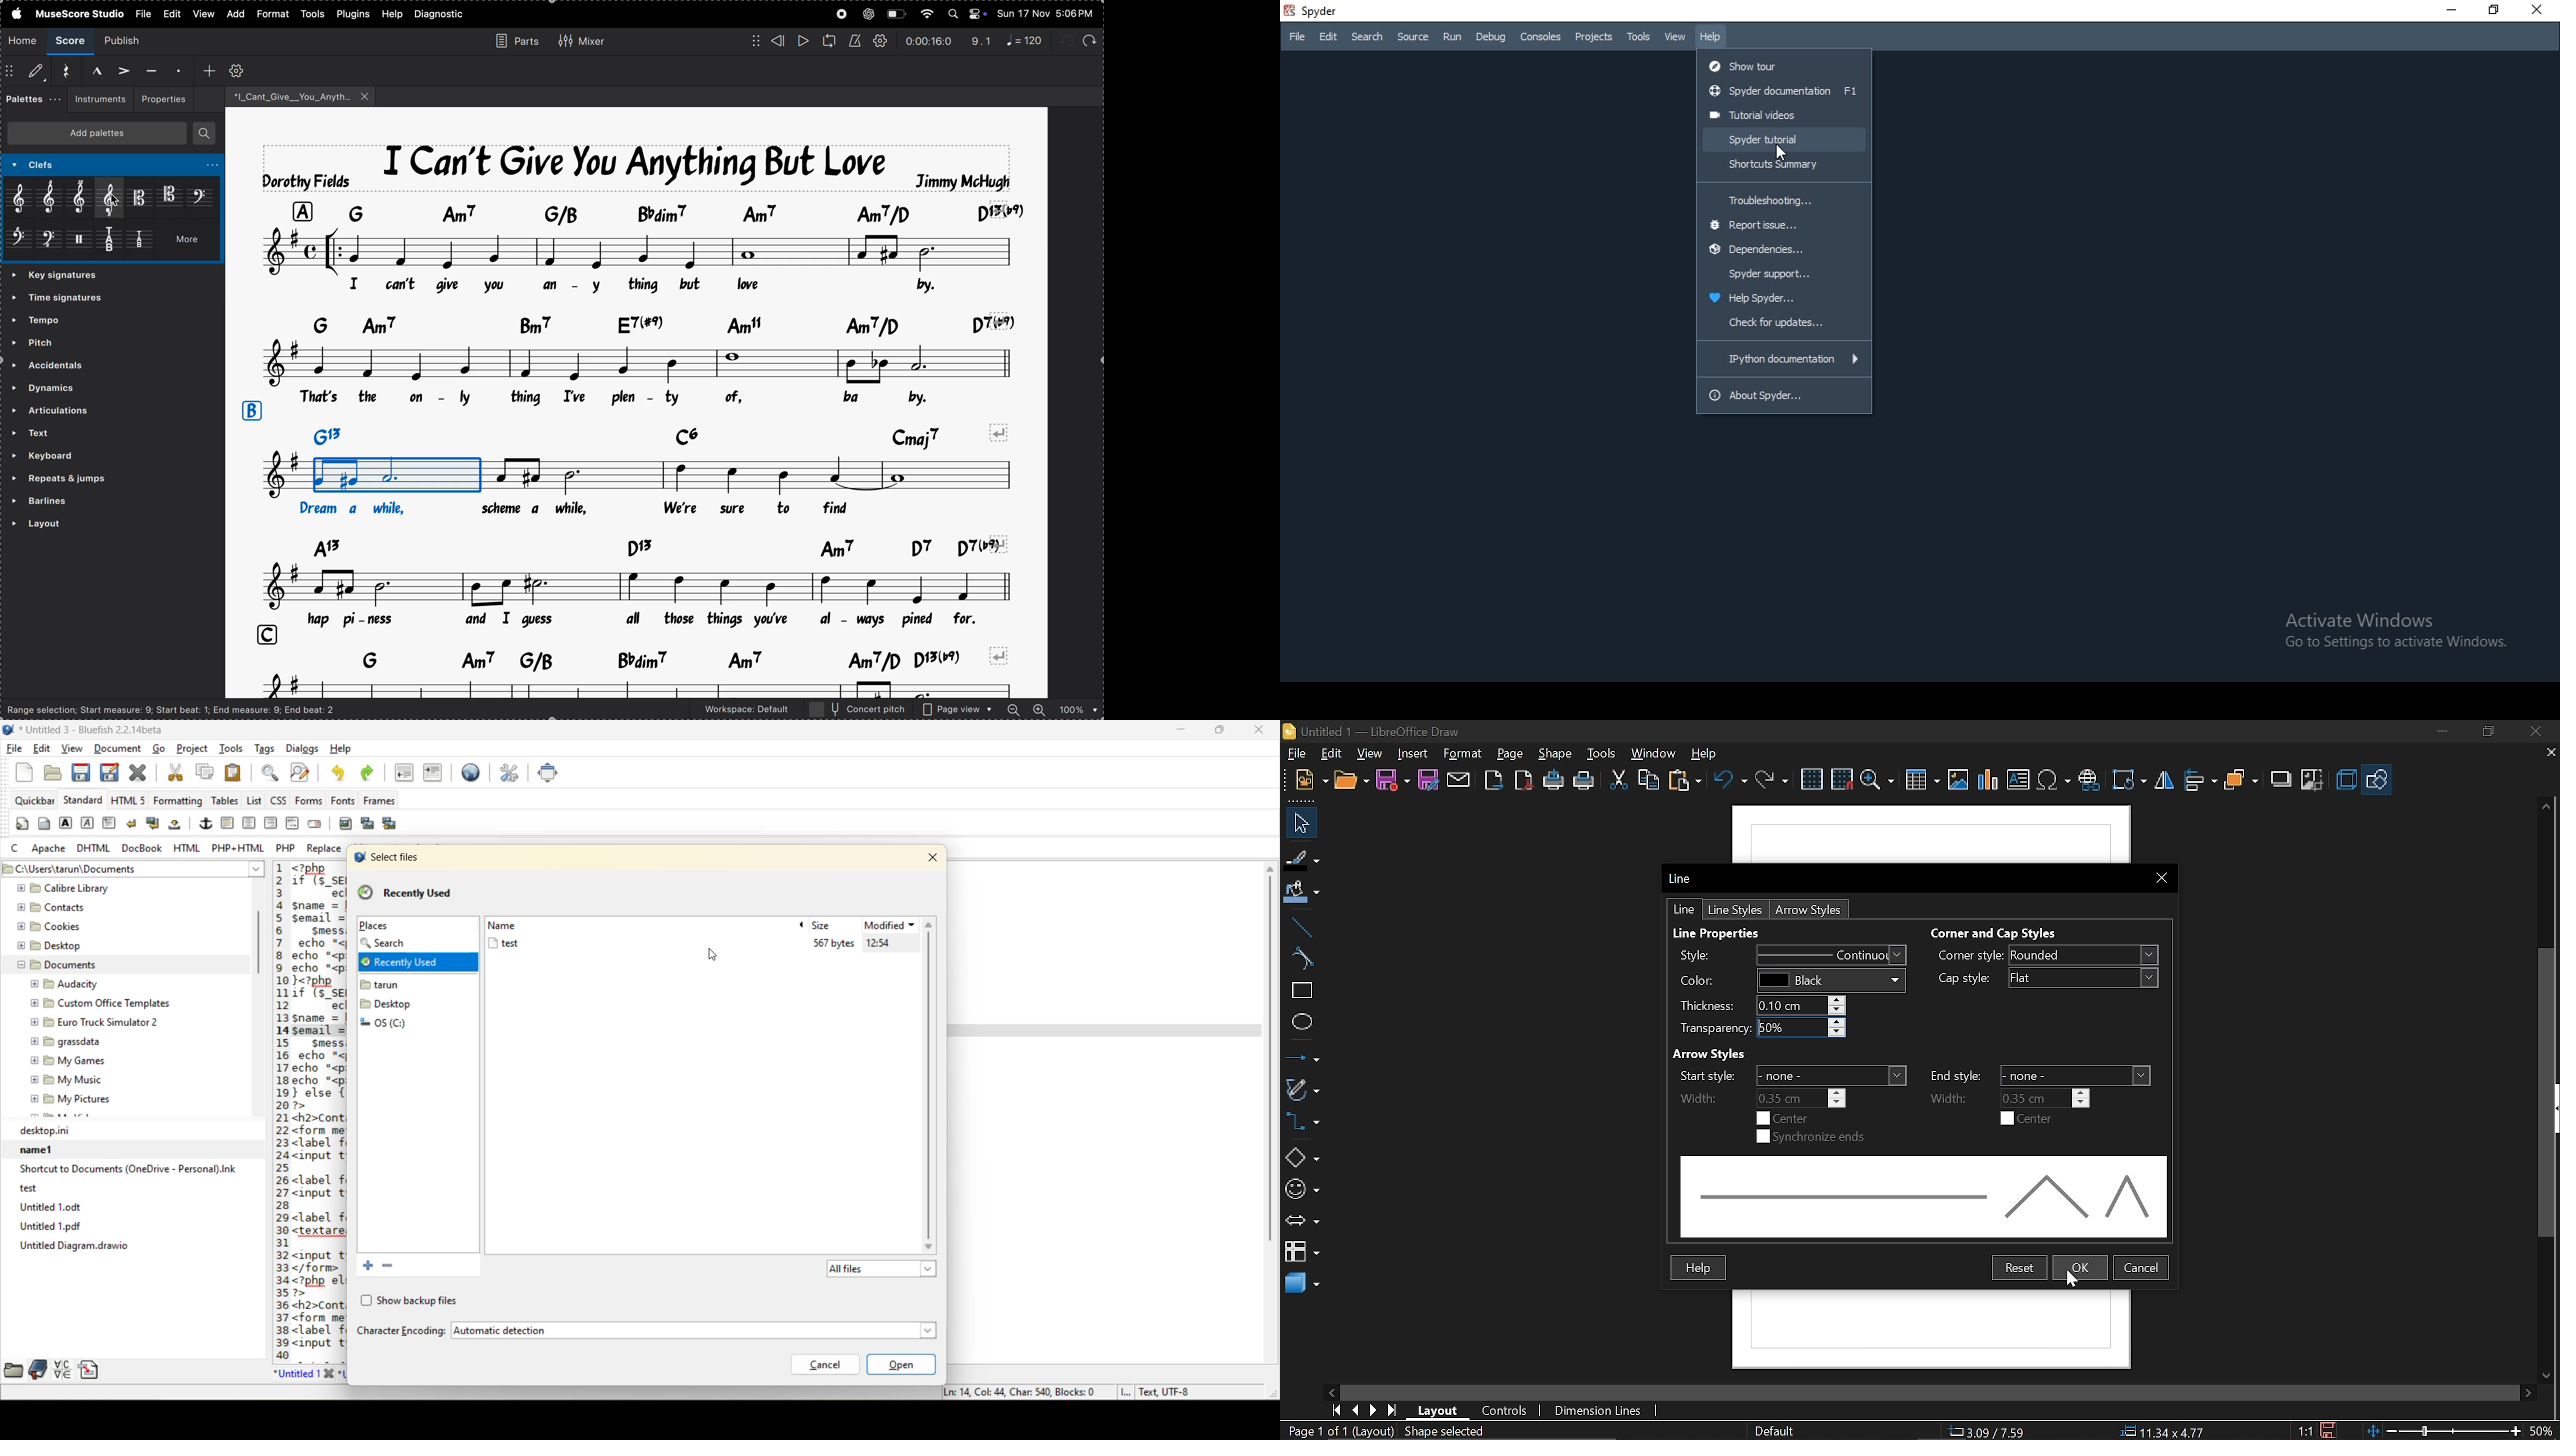 The height and width of the screenshot is (1456, 2576). Describe the element at coordinates (1782, 226) in the screenshot. I see `report issue` at that location.